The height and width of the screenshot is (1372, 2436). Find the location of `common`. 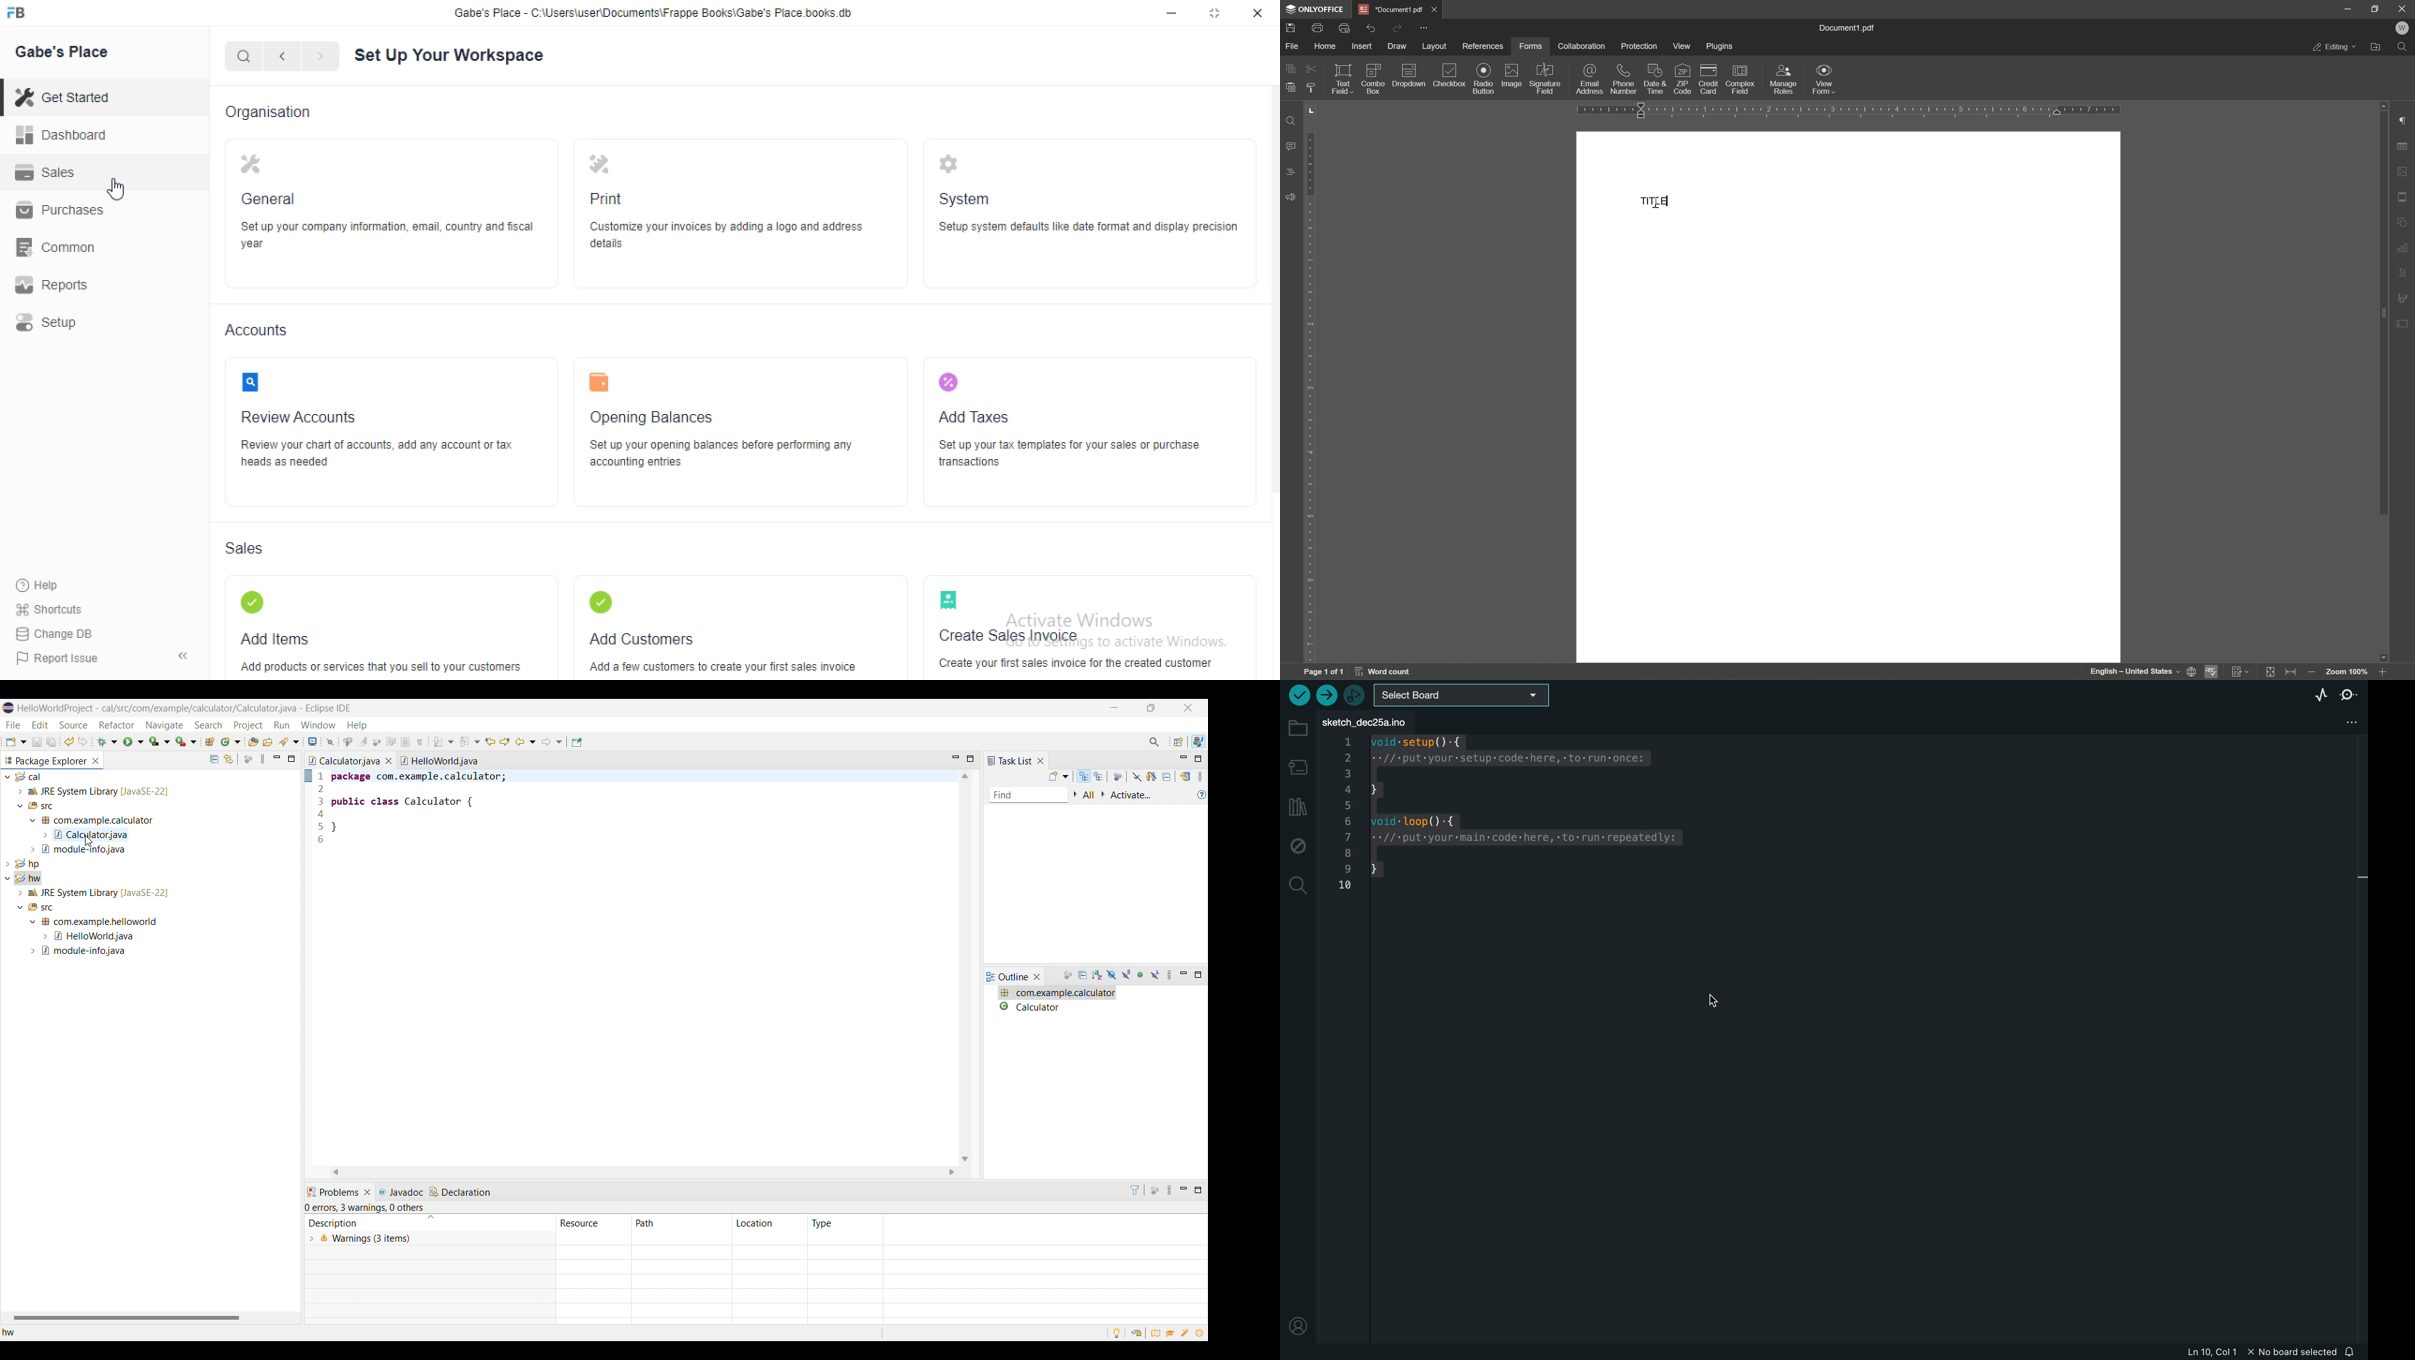

common is located at coordinates (56, 247).